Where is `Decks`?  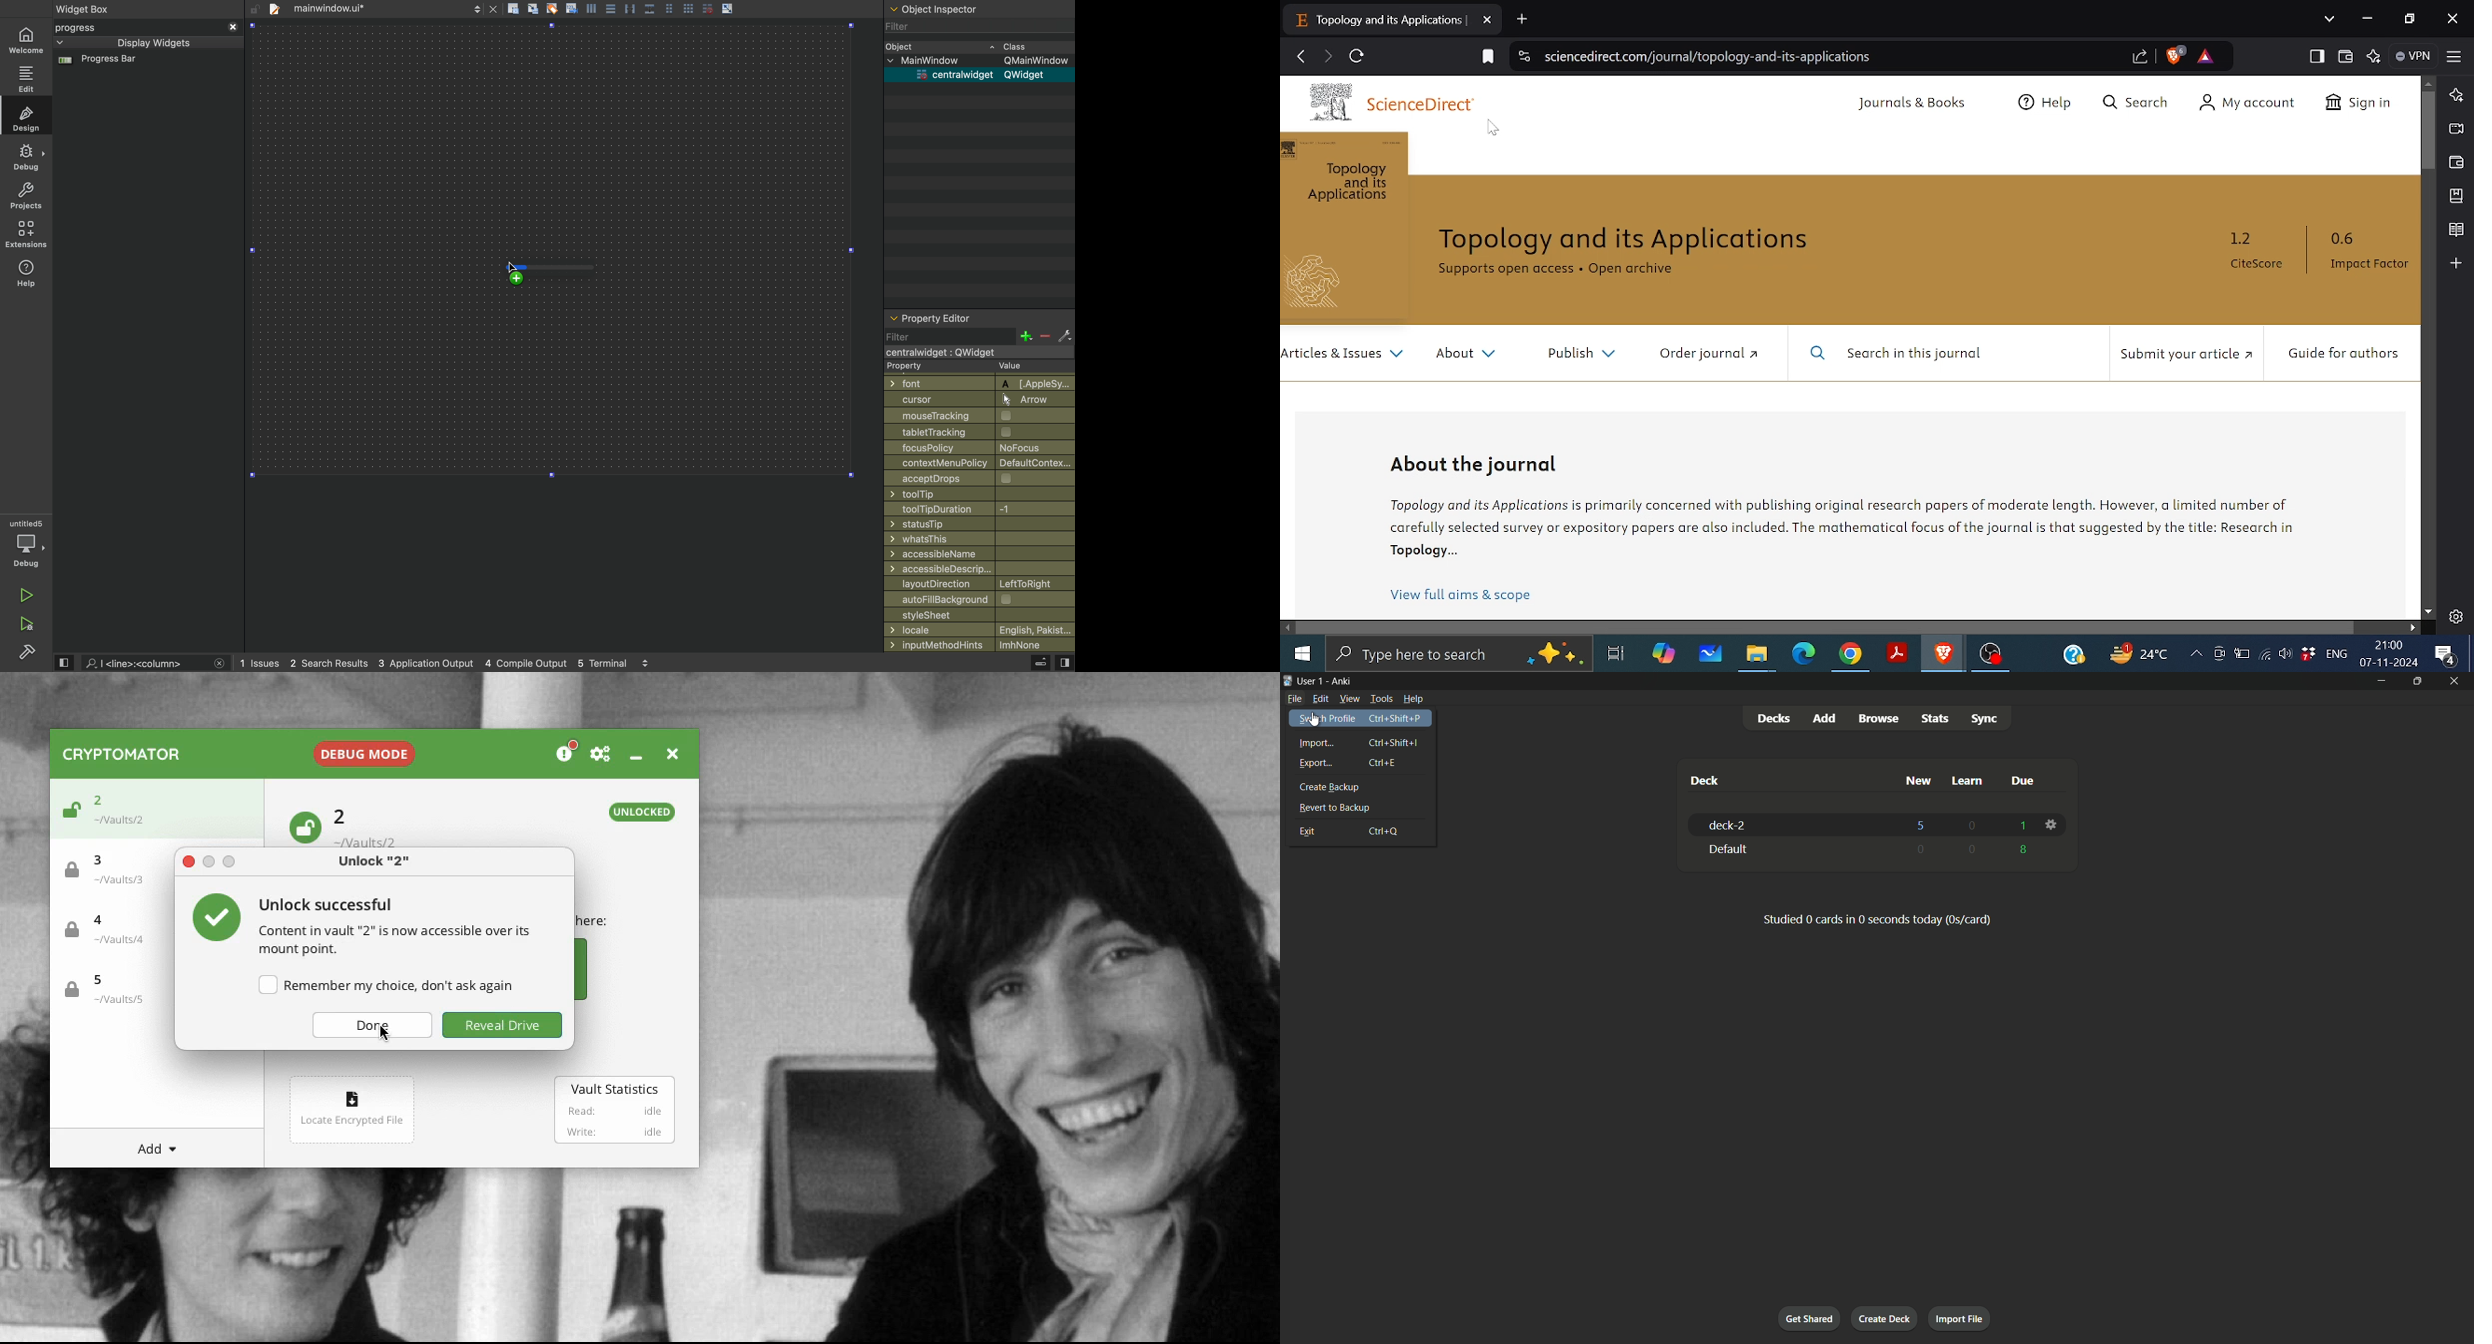 Decks is located at coordinates (1773, 718).